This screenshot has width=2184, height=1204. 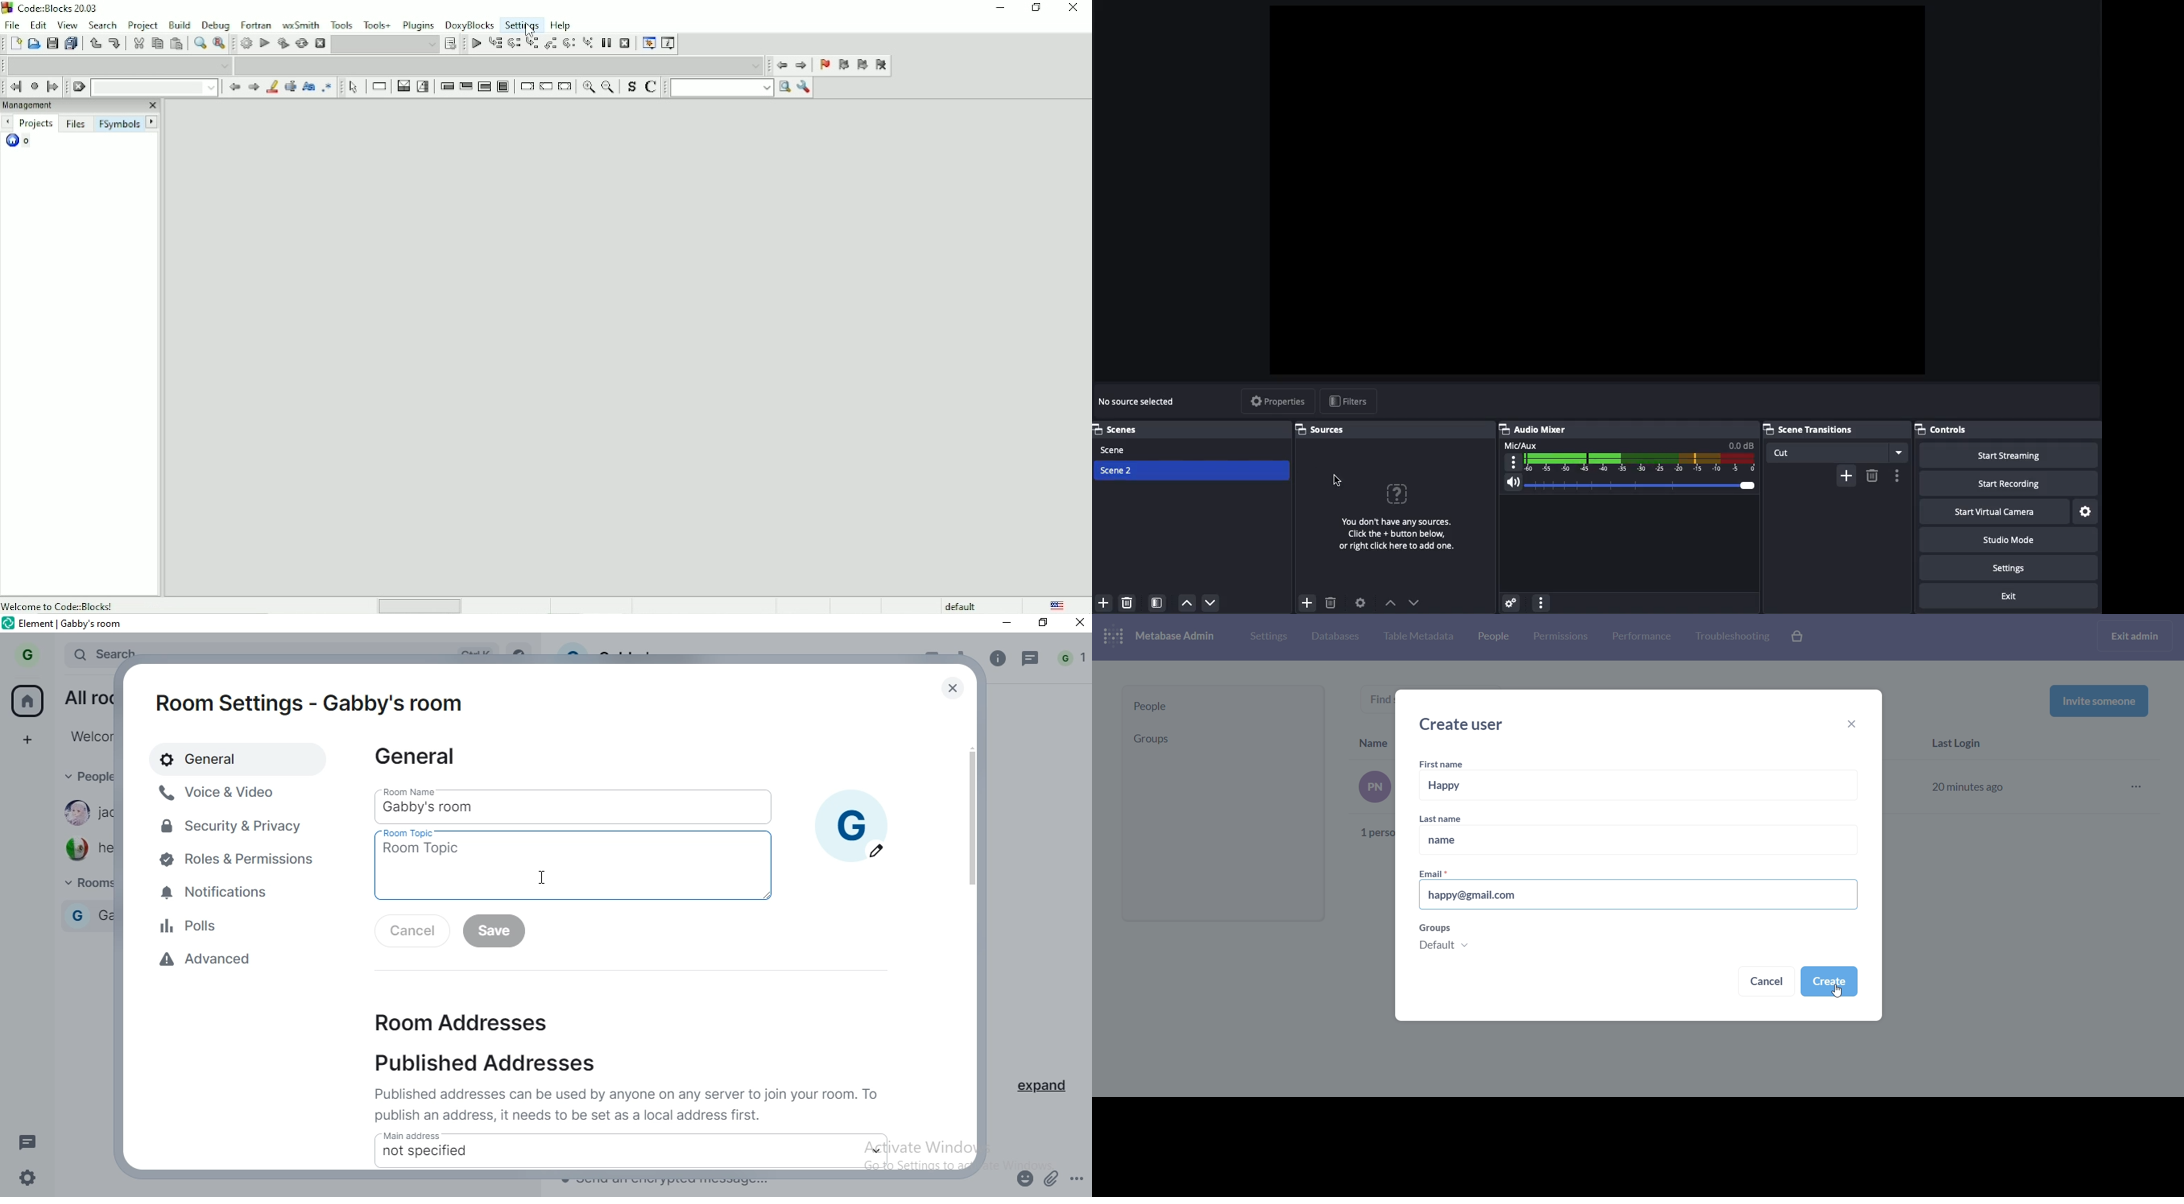 I want to click on Click, so click(x=1338, y=482).